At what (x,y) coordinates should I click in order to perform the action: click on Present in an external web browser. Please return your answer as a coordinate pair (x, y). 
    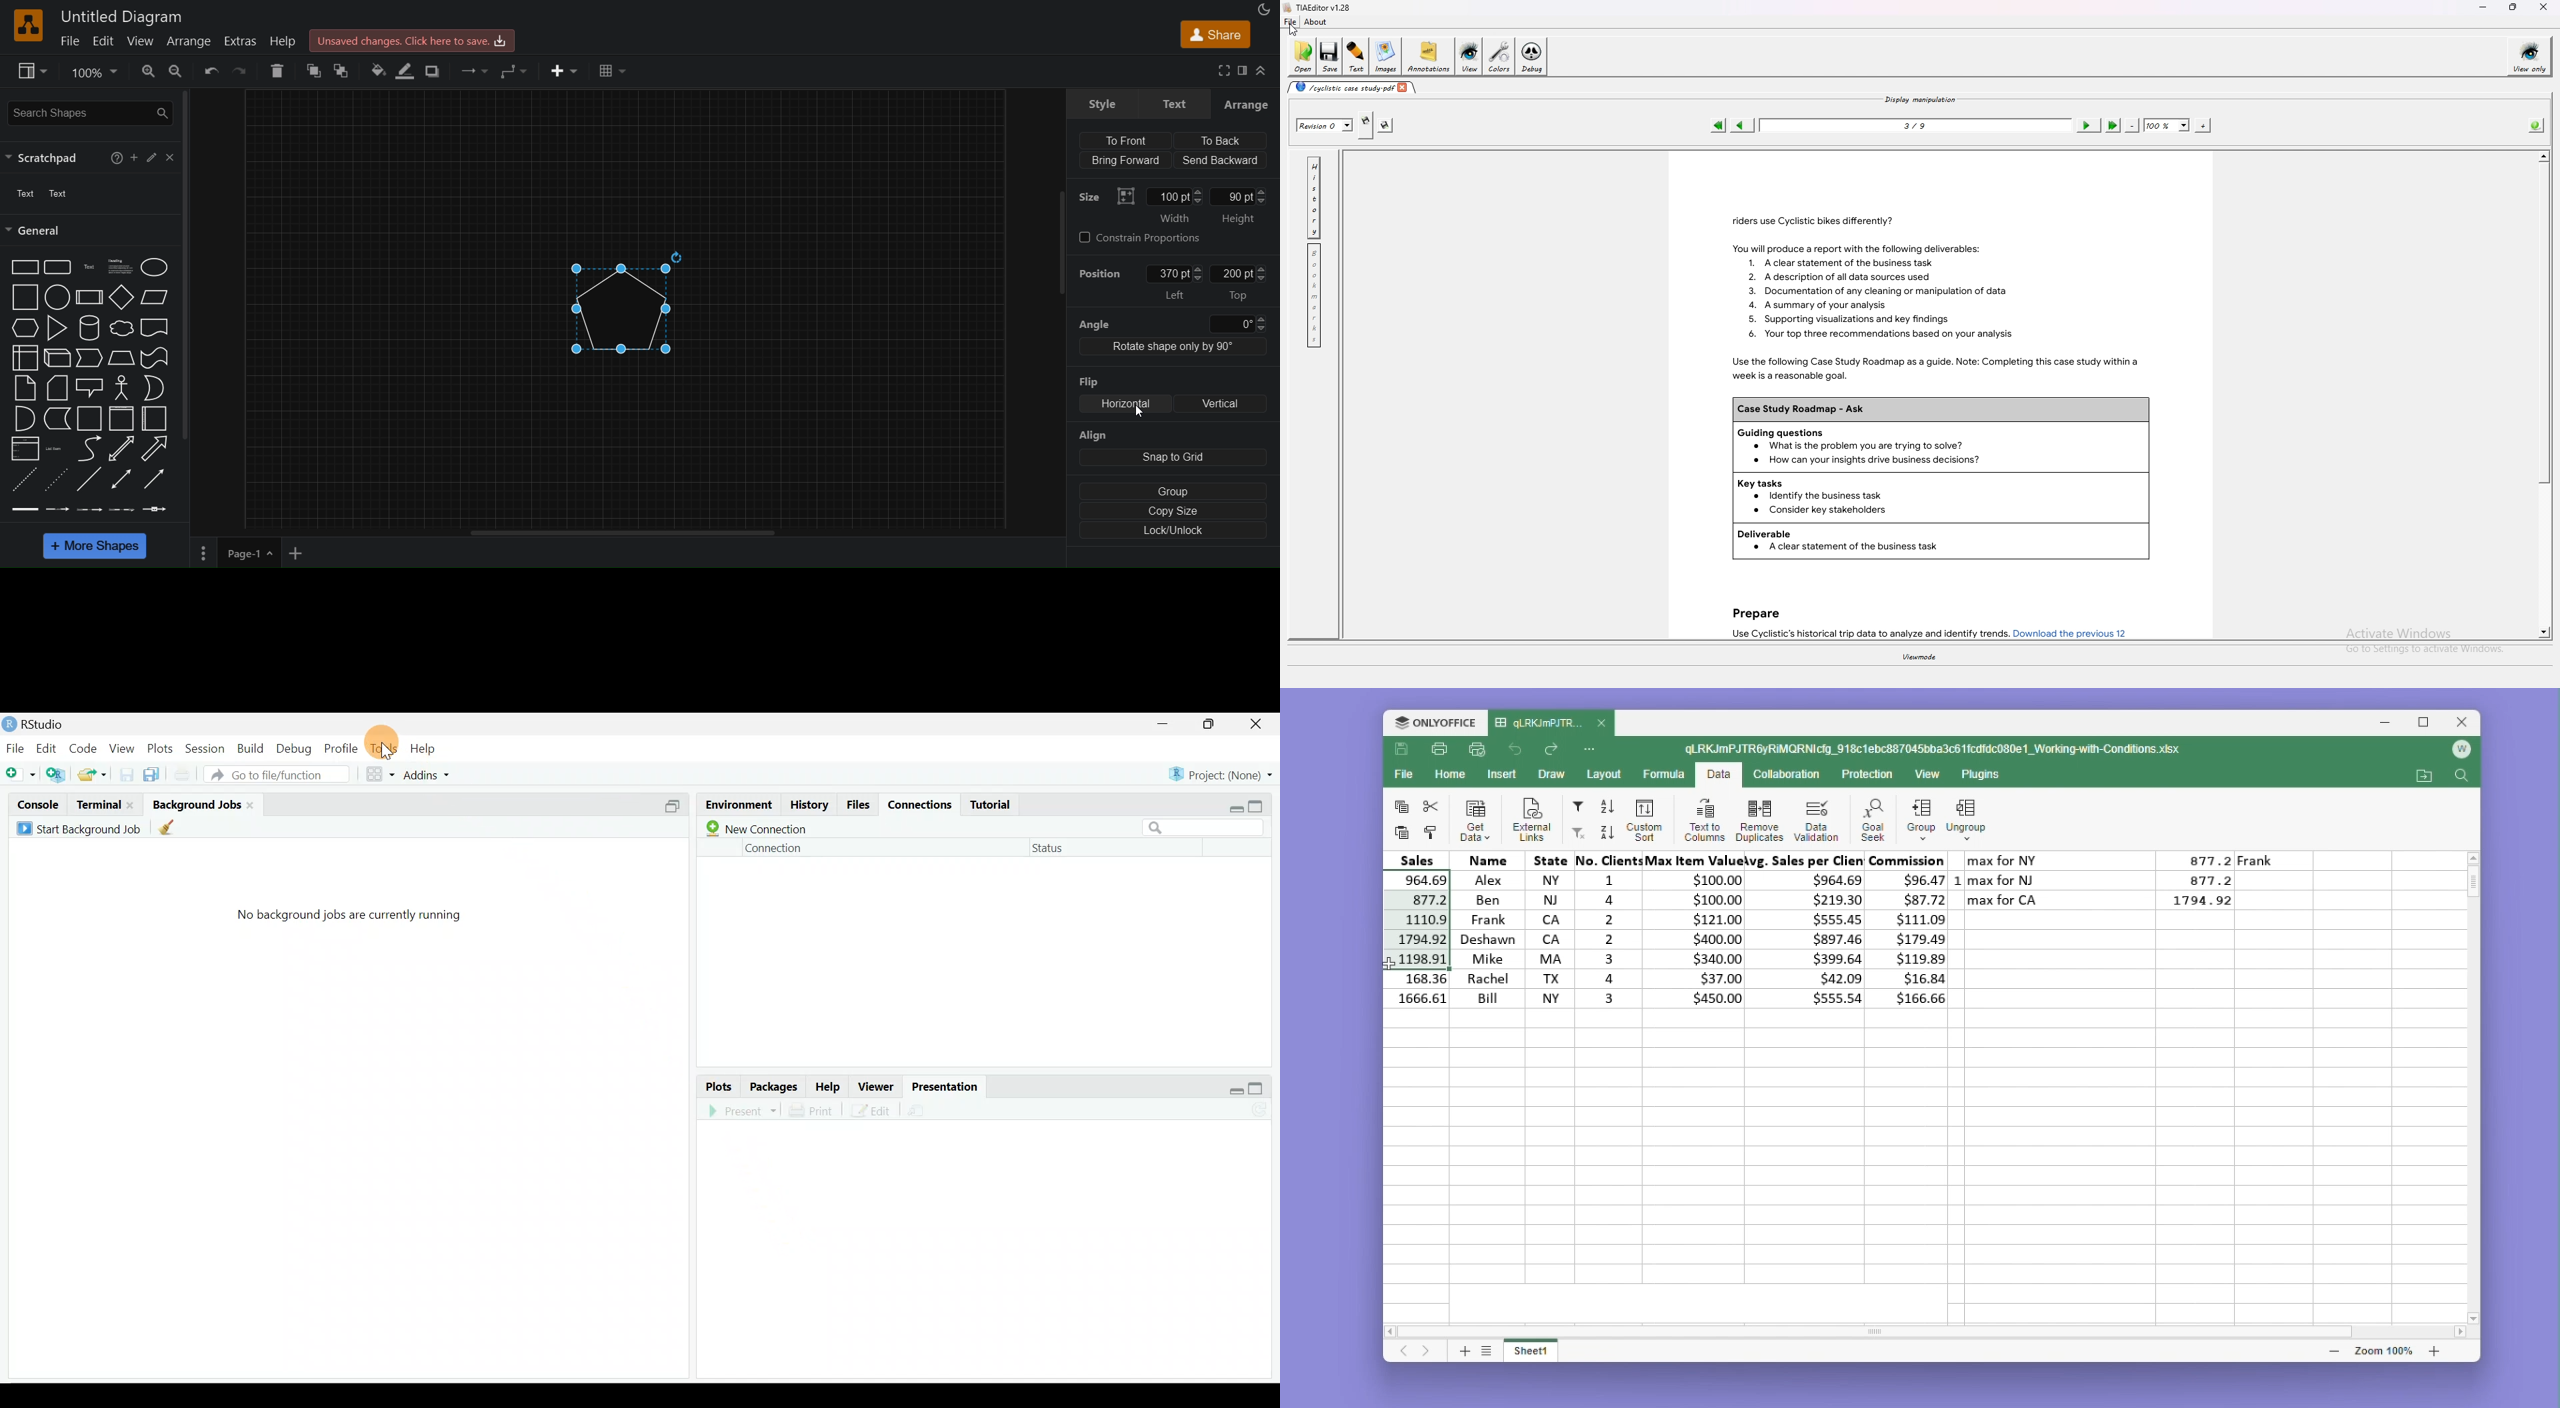
    Looking at the image, I should click on (743, 1111).